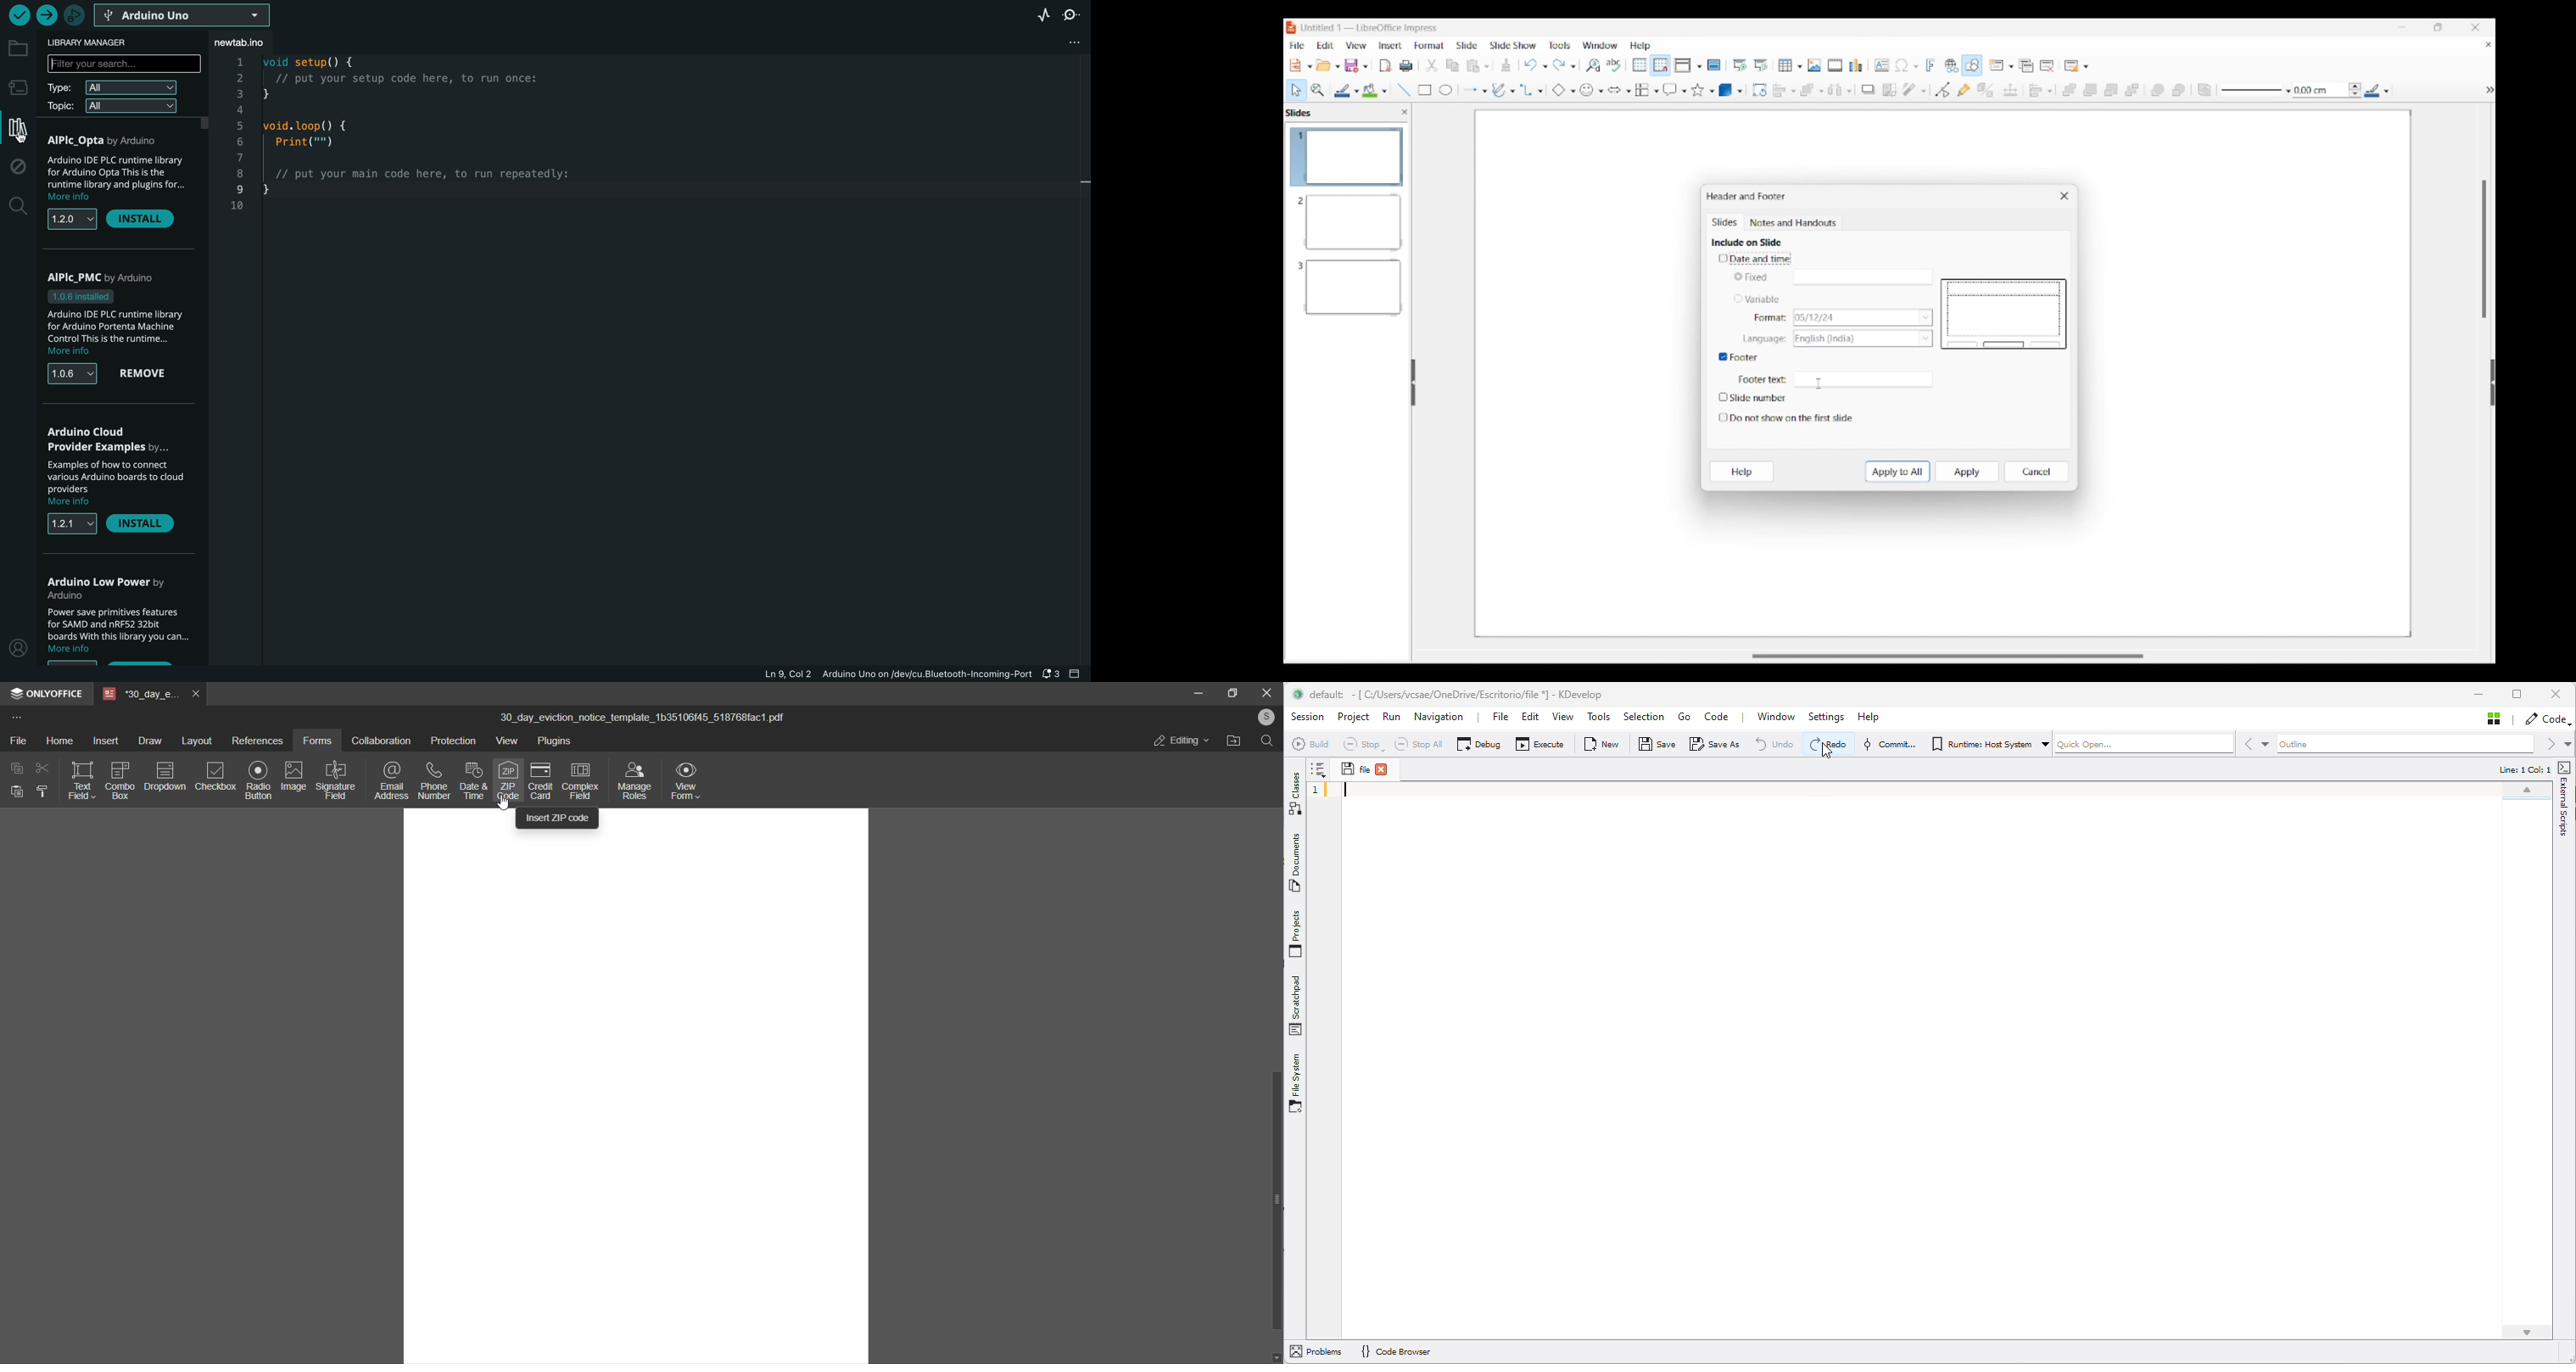 The width and height of the screenshot is (2576, 1372). What do you see at coordinates (1983, 745) in the screenshot?
I see `Run Host System` at bounding box center [1983, 745].